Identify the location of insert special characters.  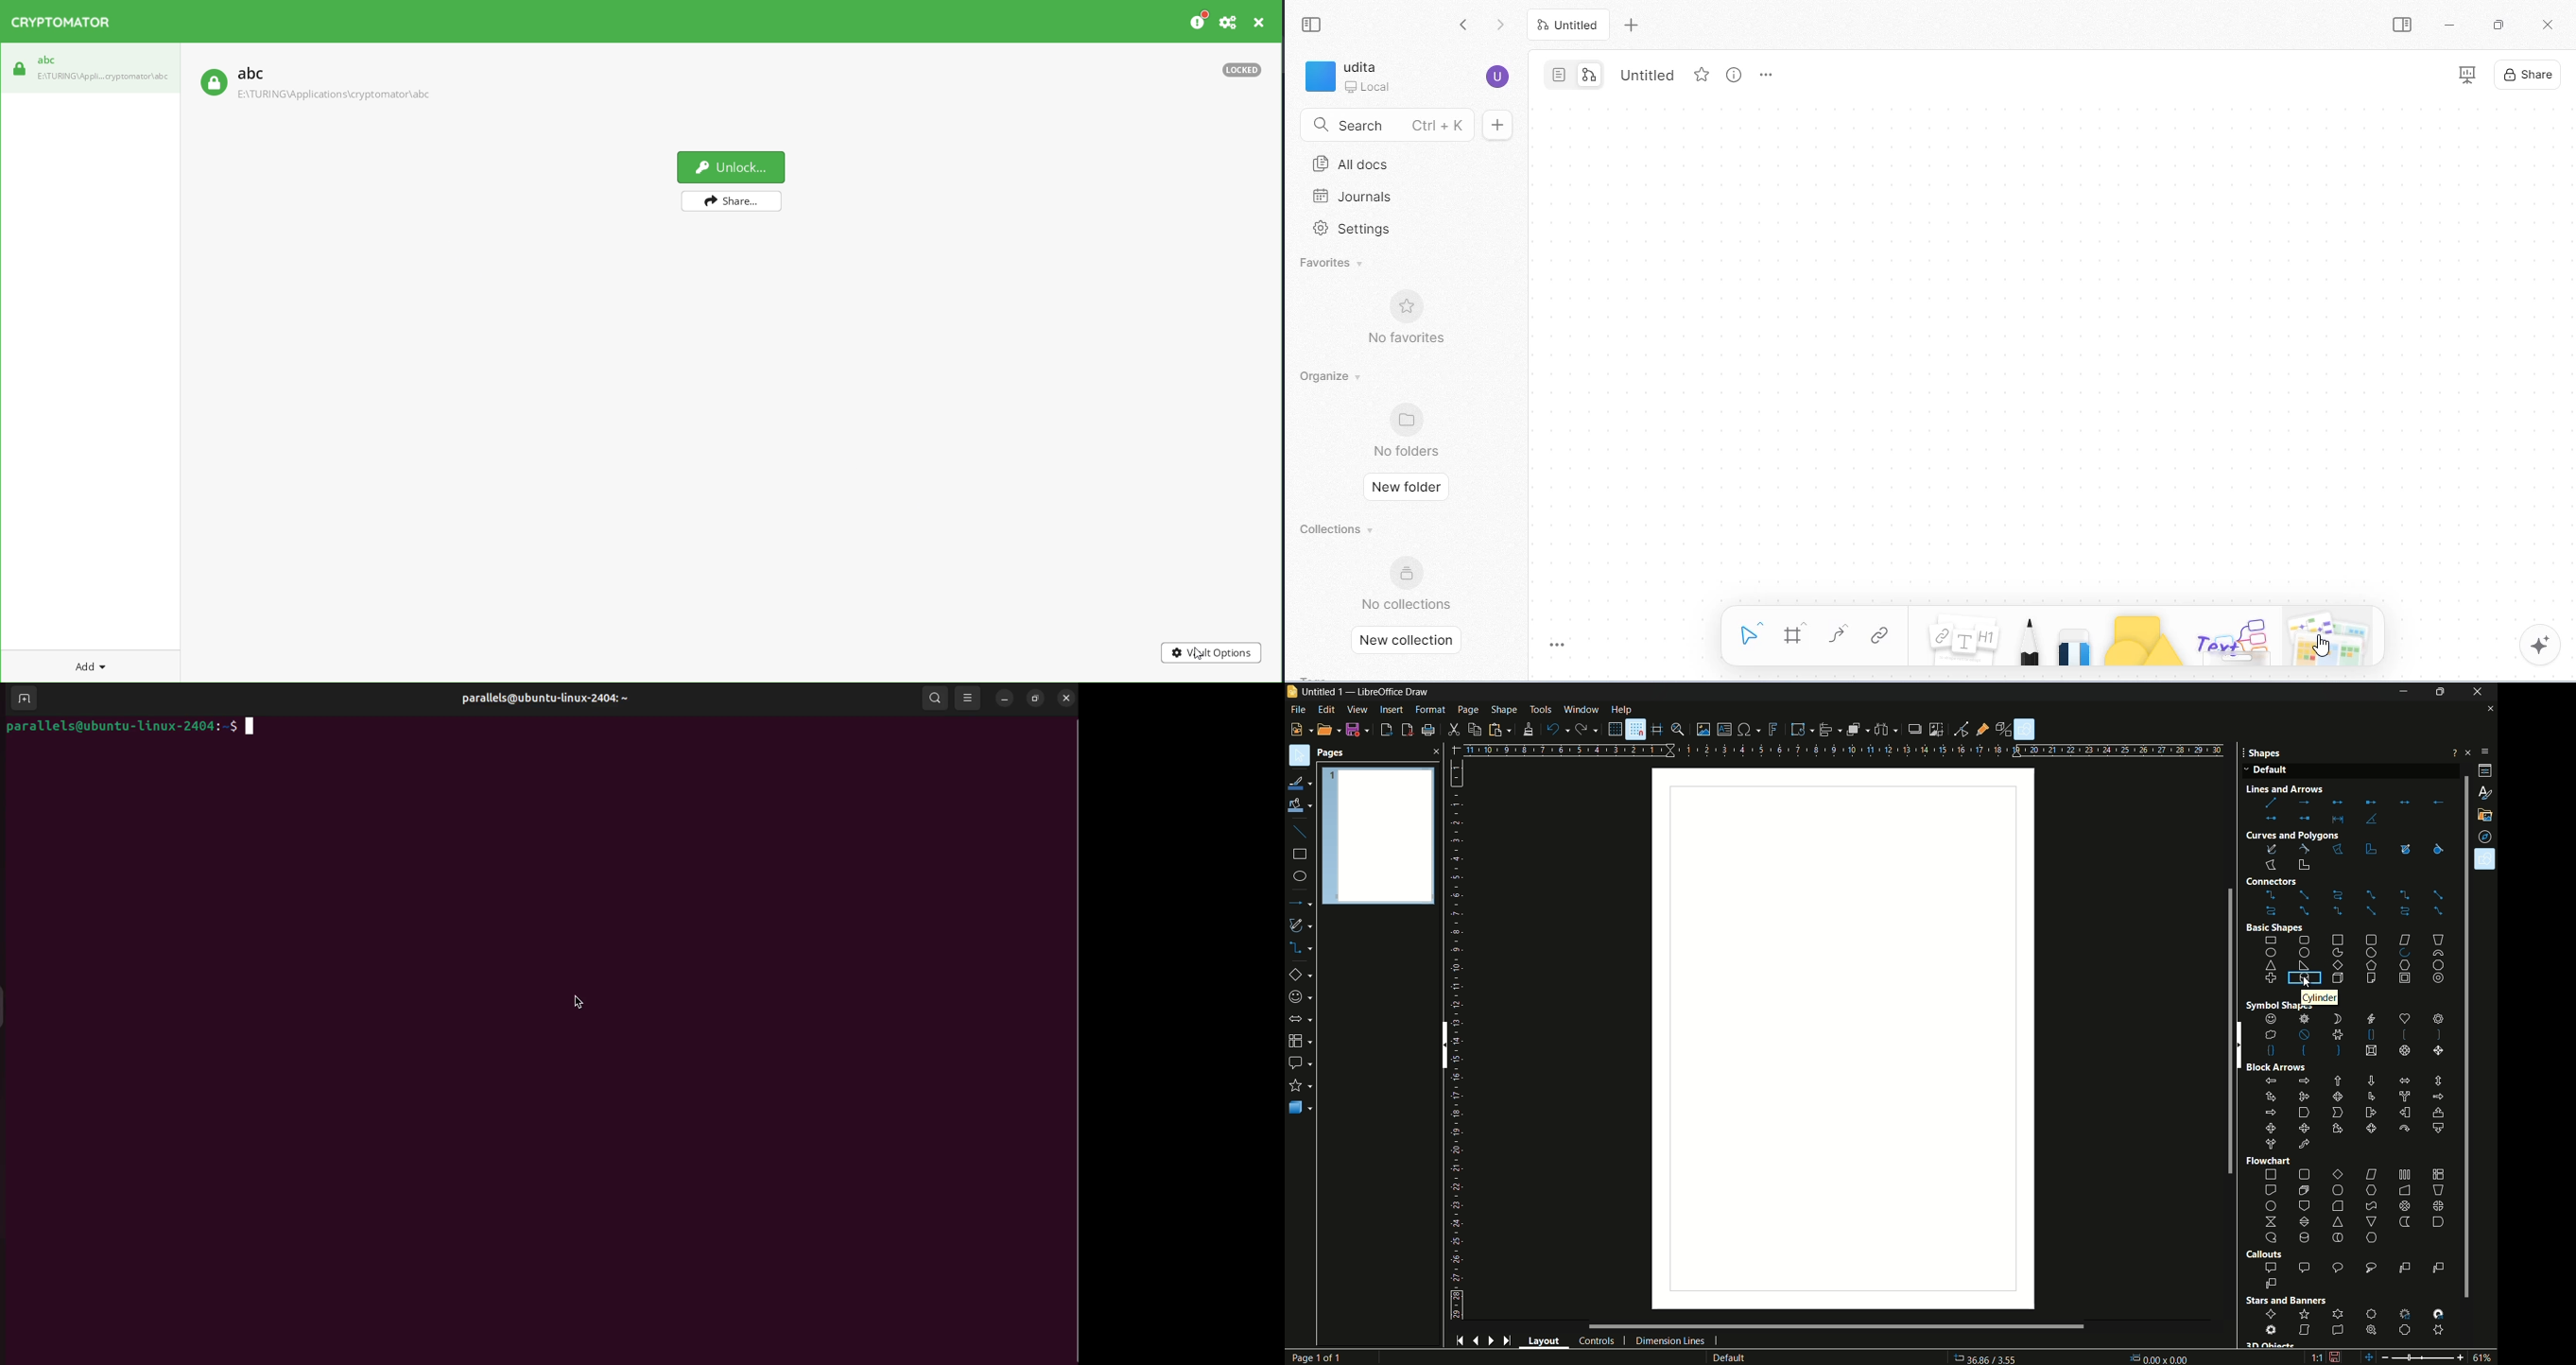
(1749, 731).